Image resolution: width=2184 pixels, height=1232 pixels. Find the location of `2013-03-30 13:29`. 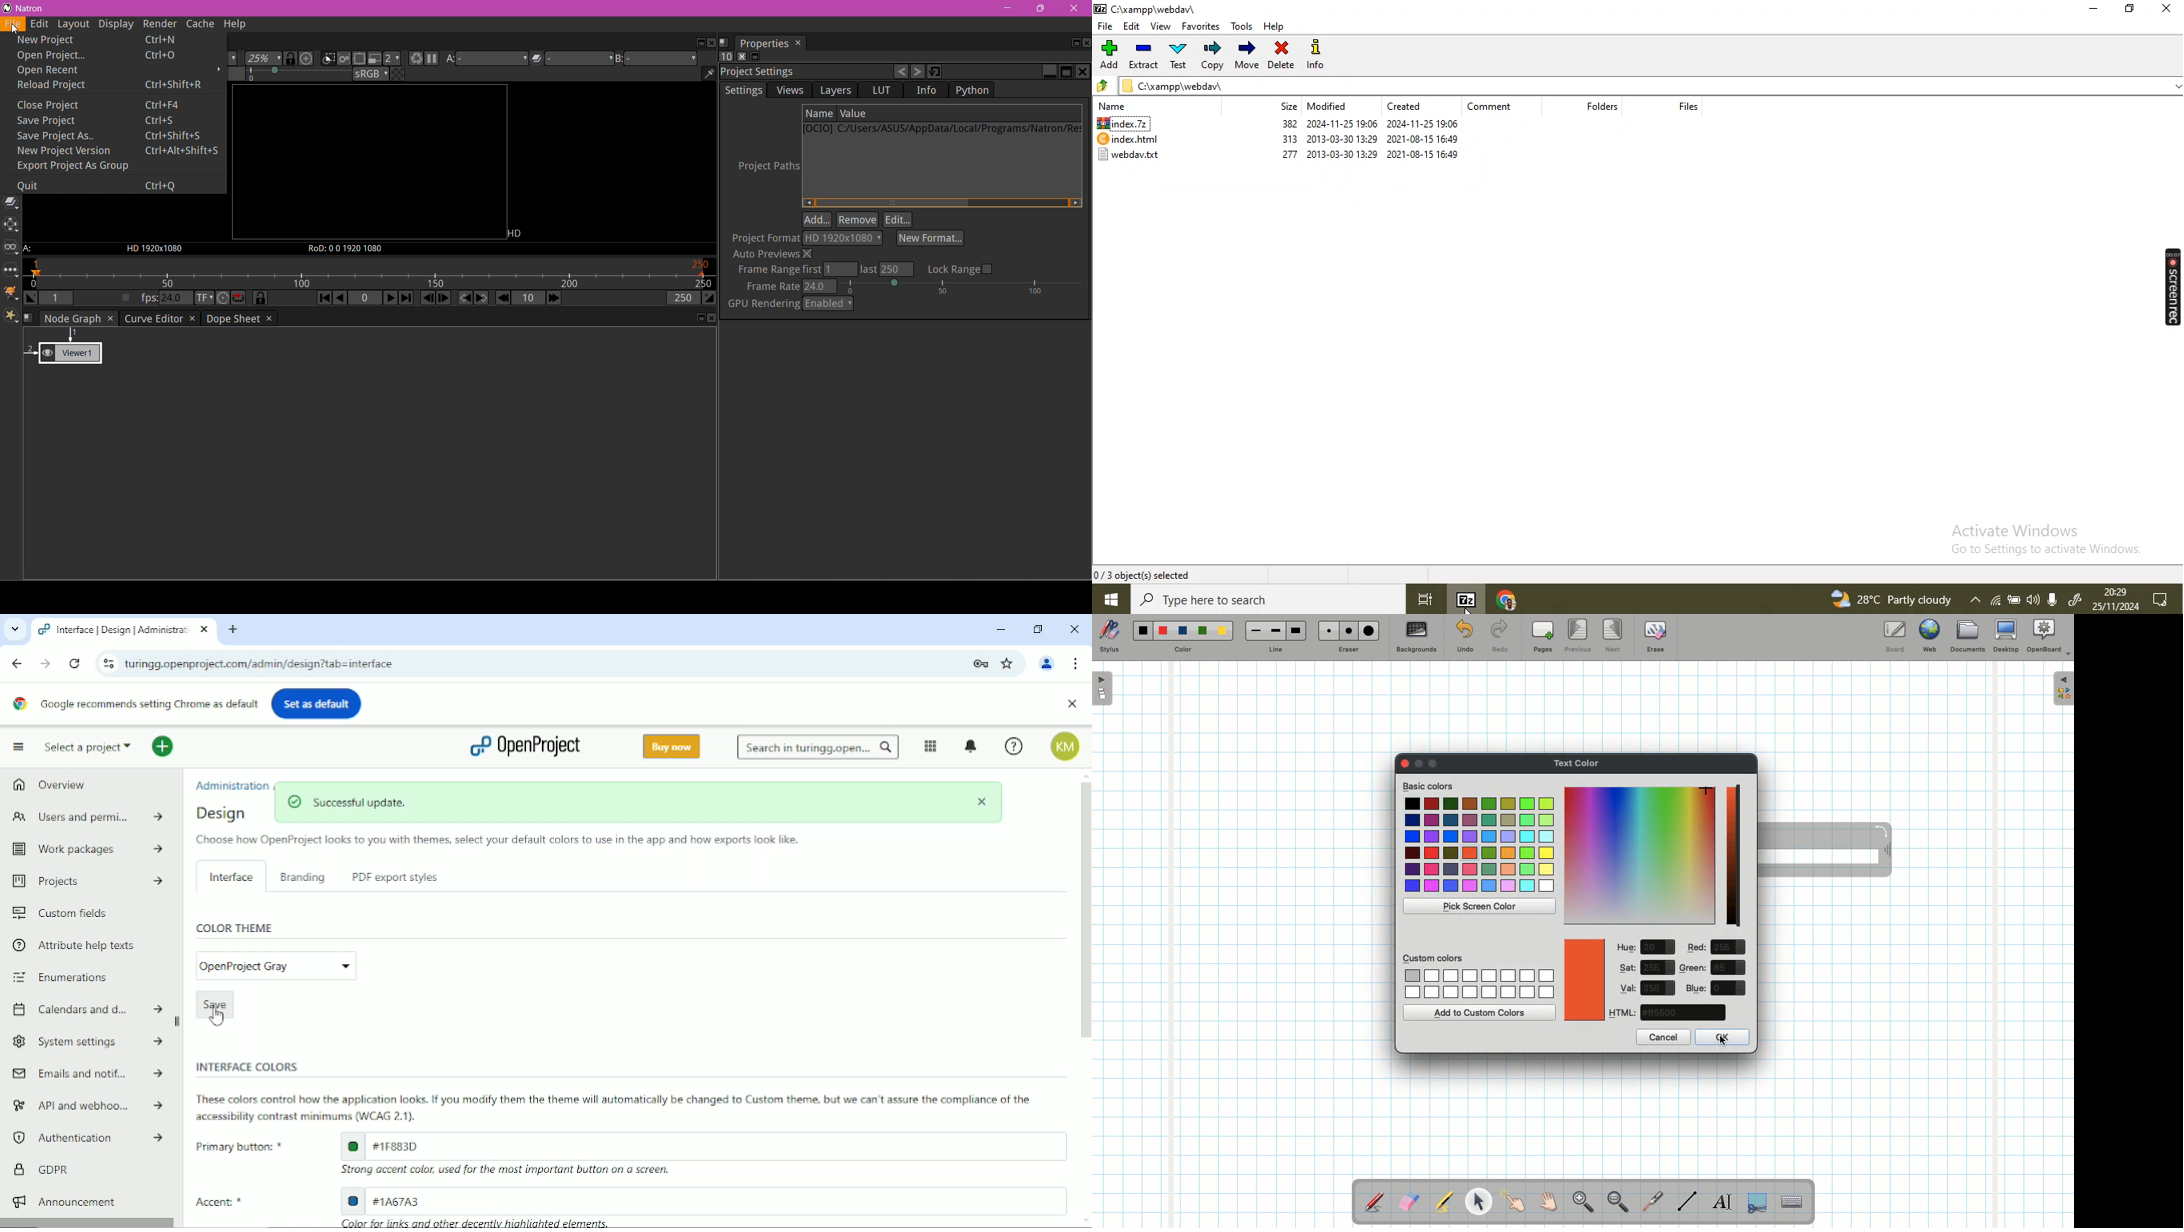

2013-03-30 13:29 is located at coordinates (1343, 154).